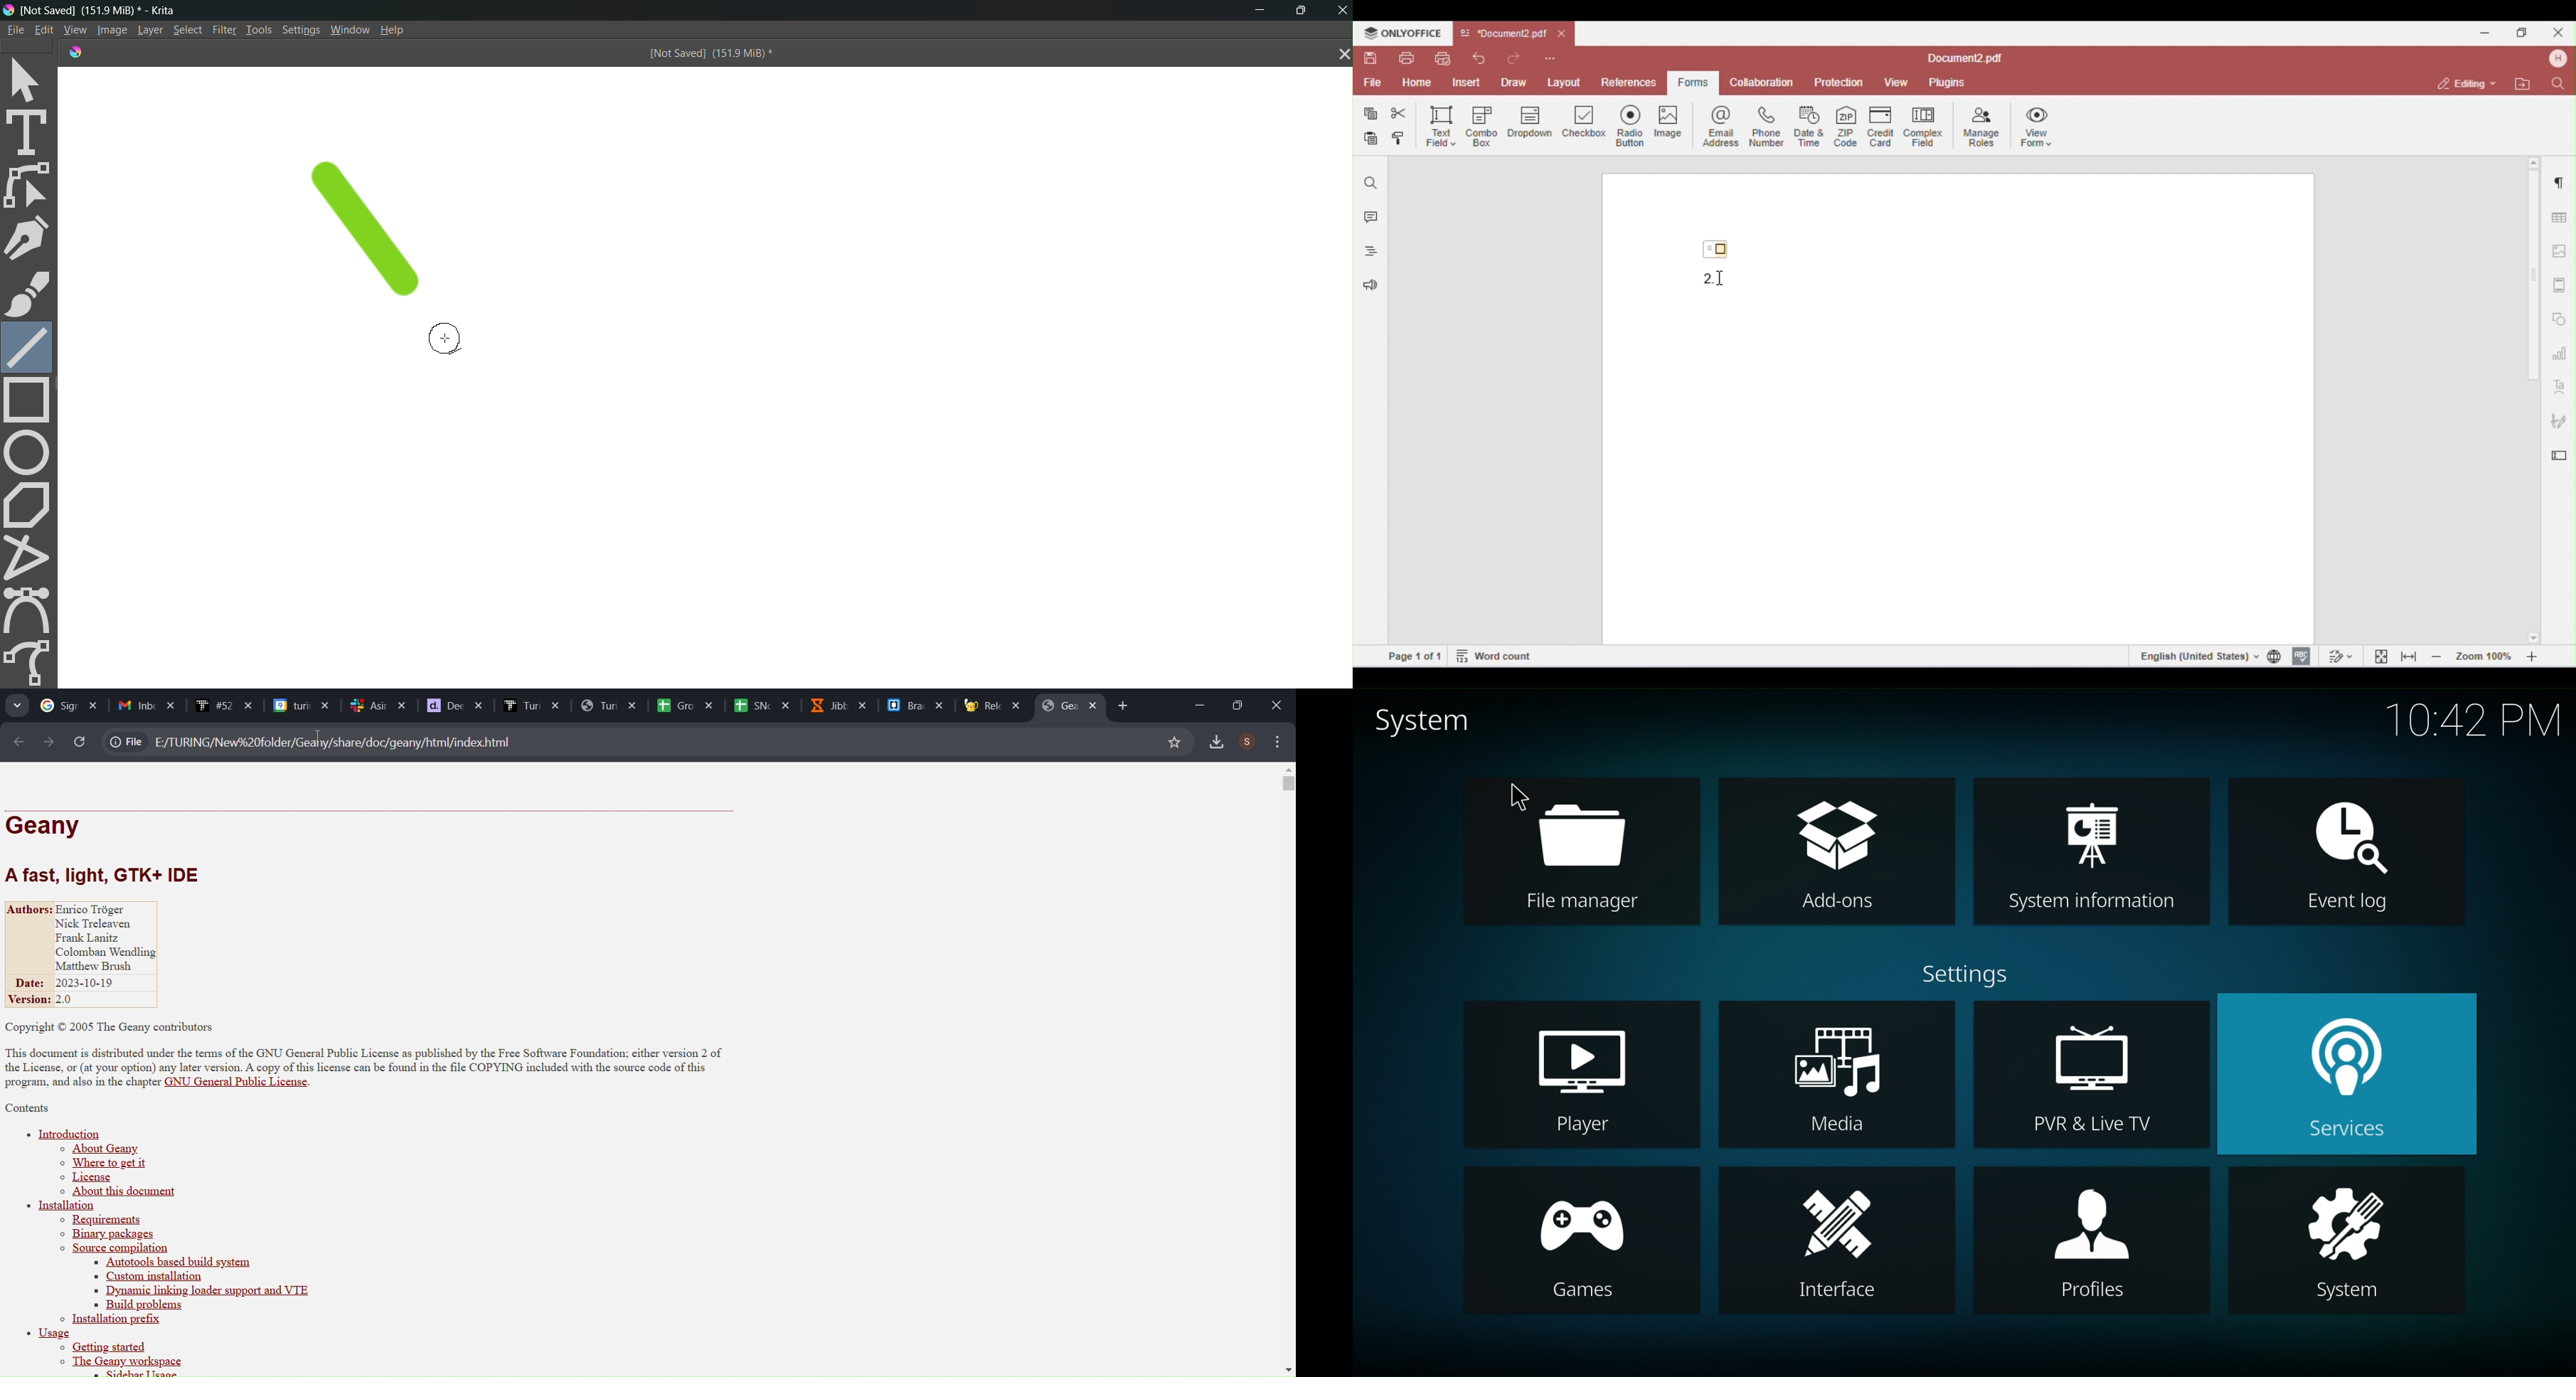 Image resolution: width=2576 pixels, height=1400 pixels. What do you see at coordinates (1425, 724) in the screenshot?
I see `system` at bounding box center [1425, 724].